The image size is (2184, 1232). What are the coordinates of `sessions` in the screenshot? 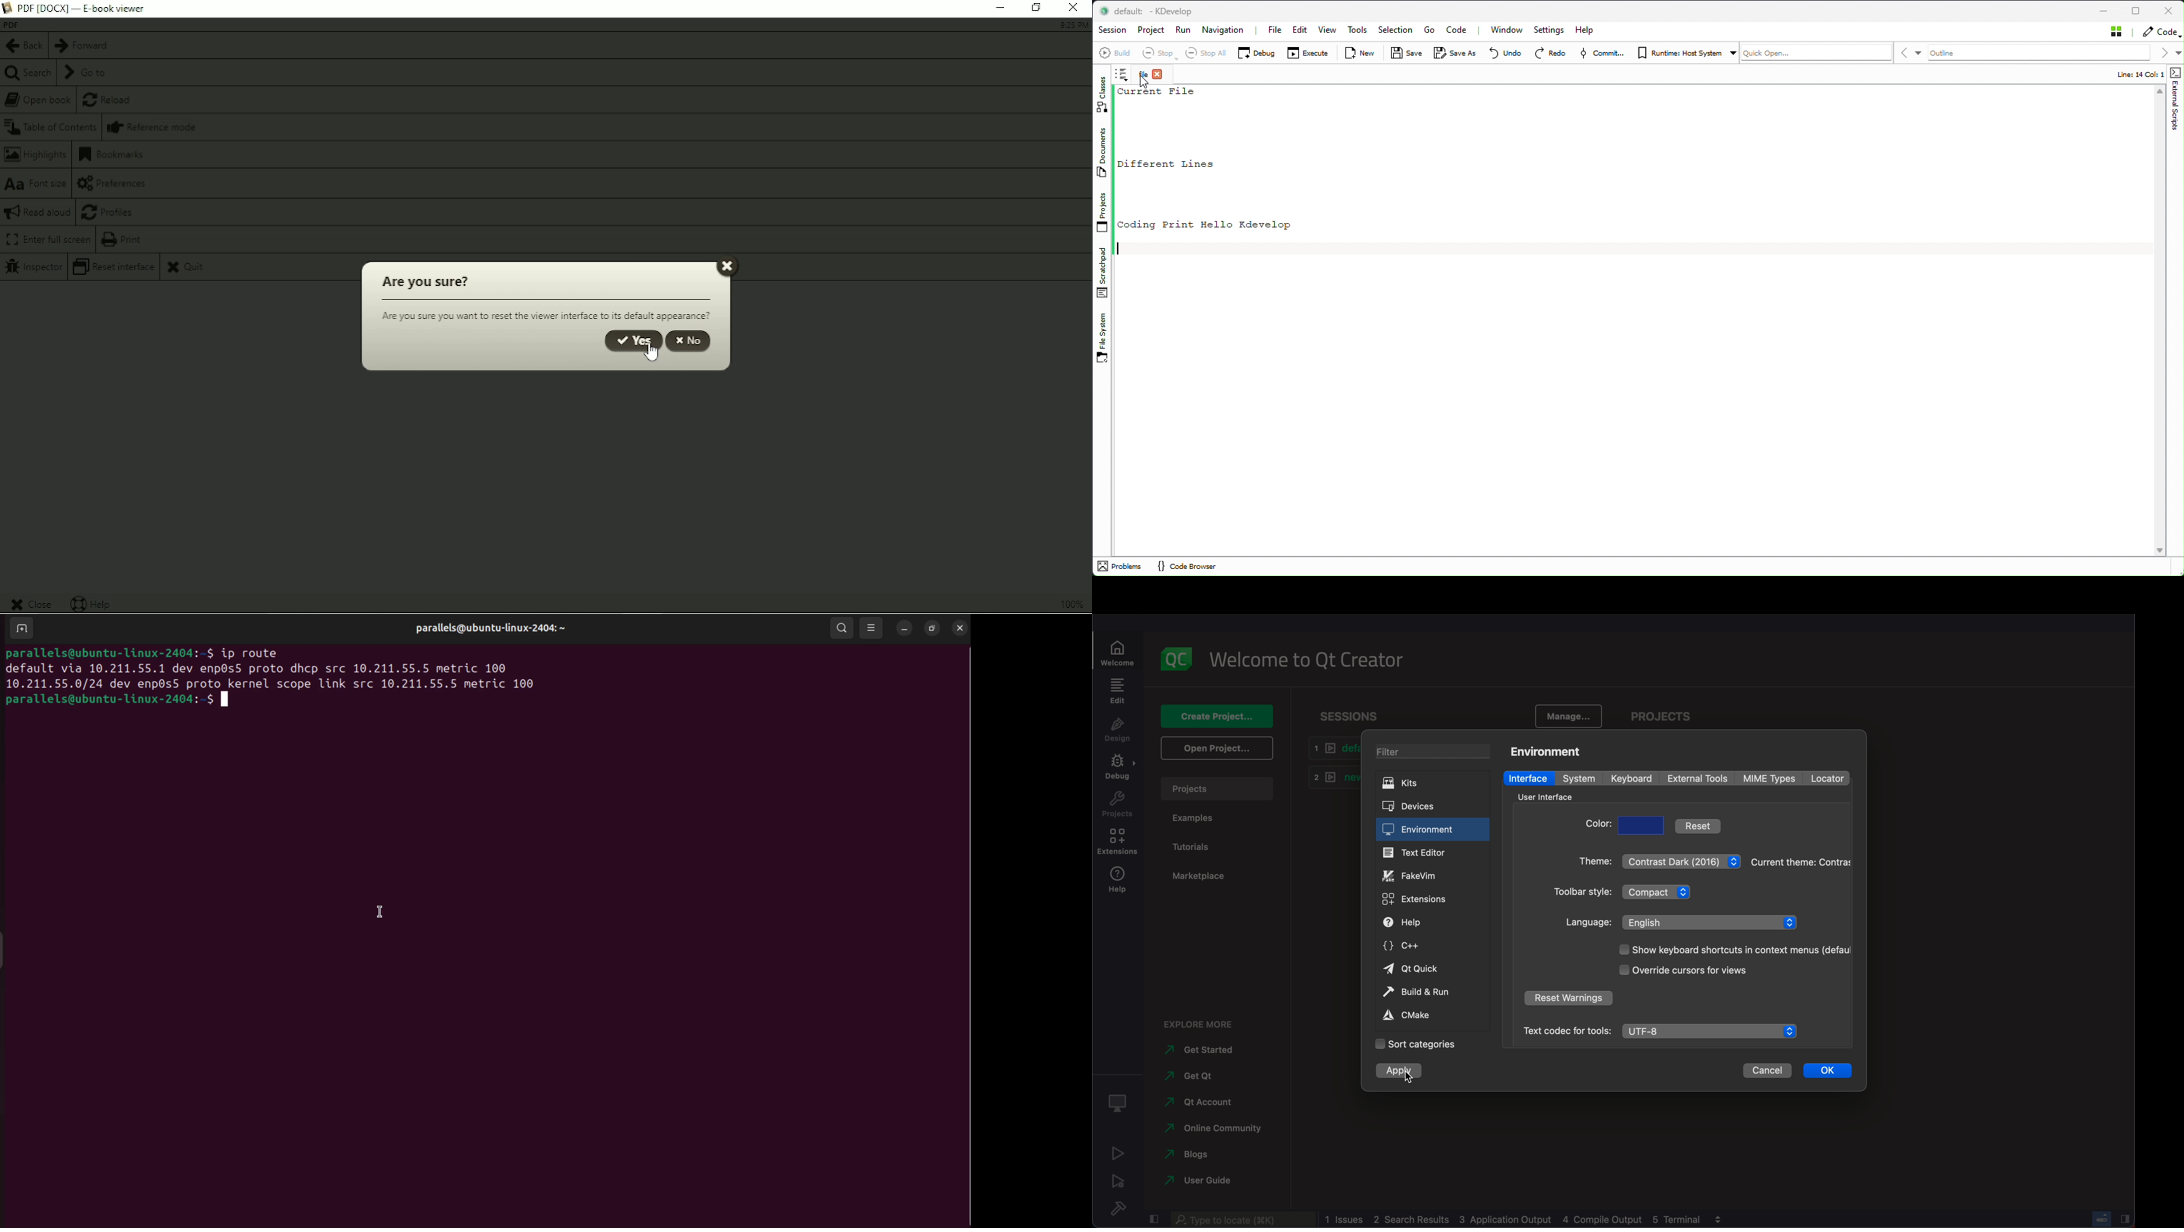 It's located at (1360, 714).